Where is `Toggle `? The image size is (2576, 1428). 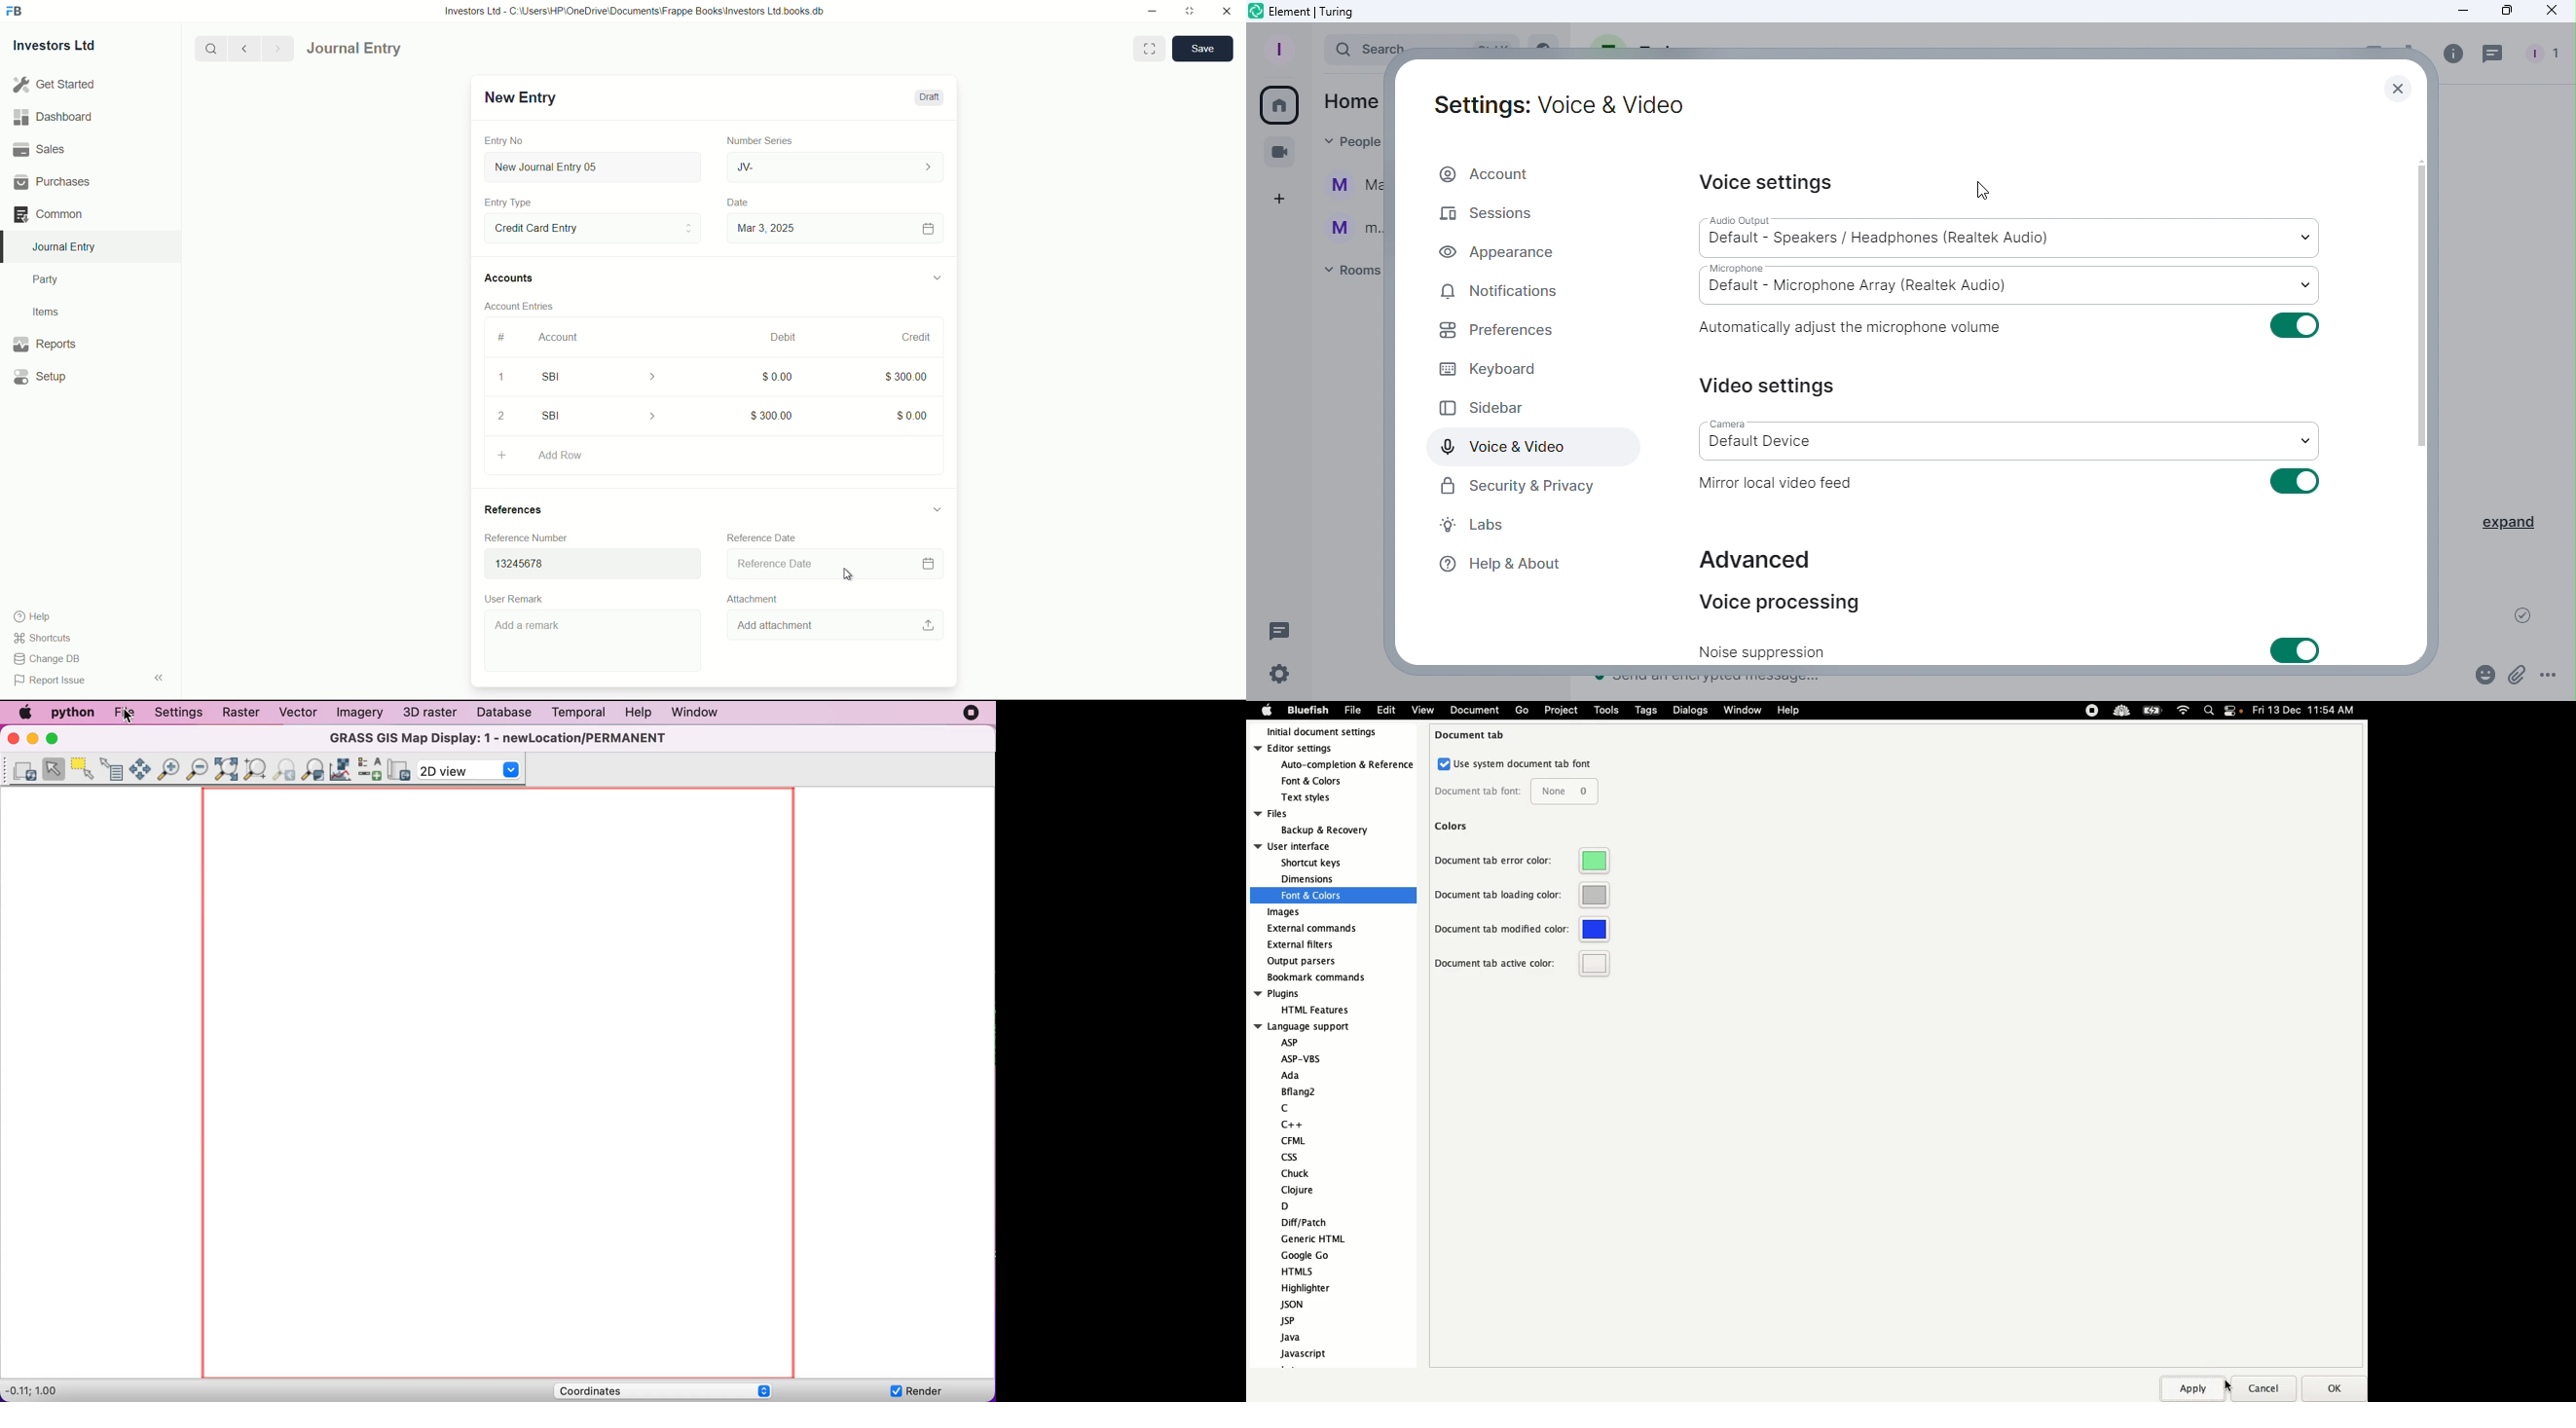 Toggle  is located at coordinates (2298, 484).